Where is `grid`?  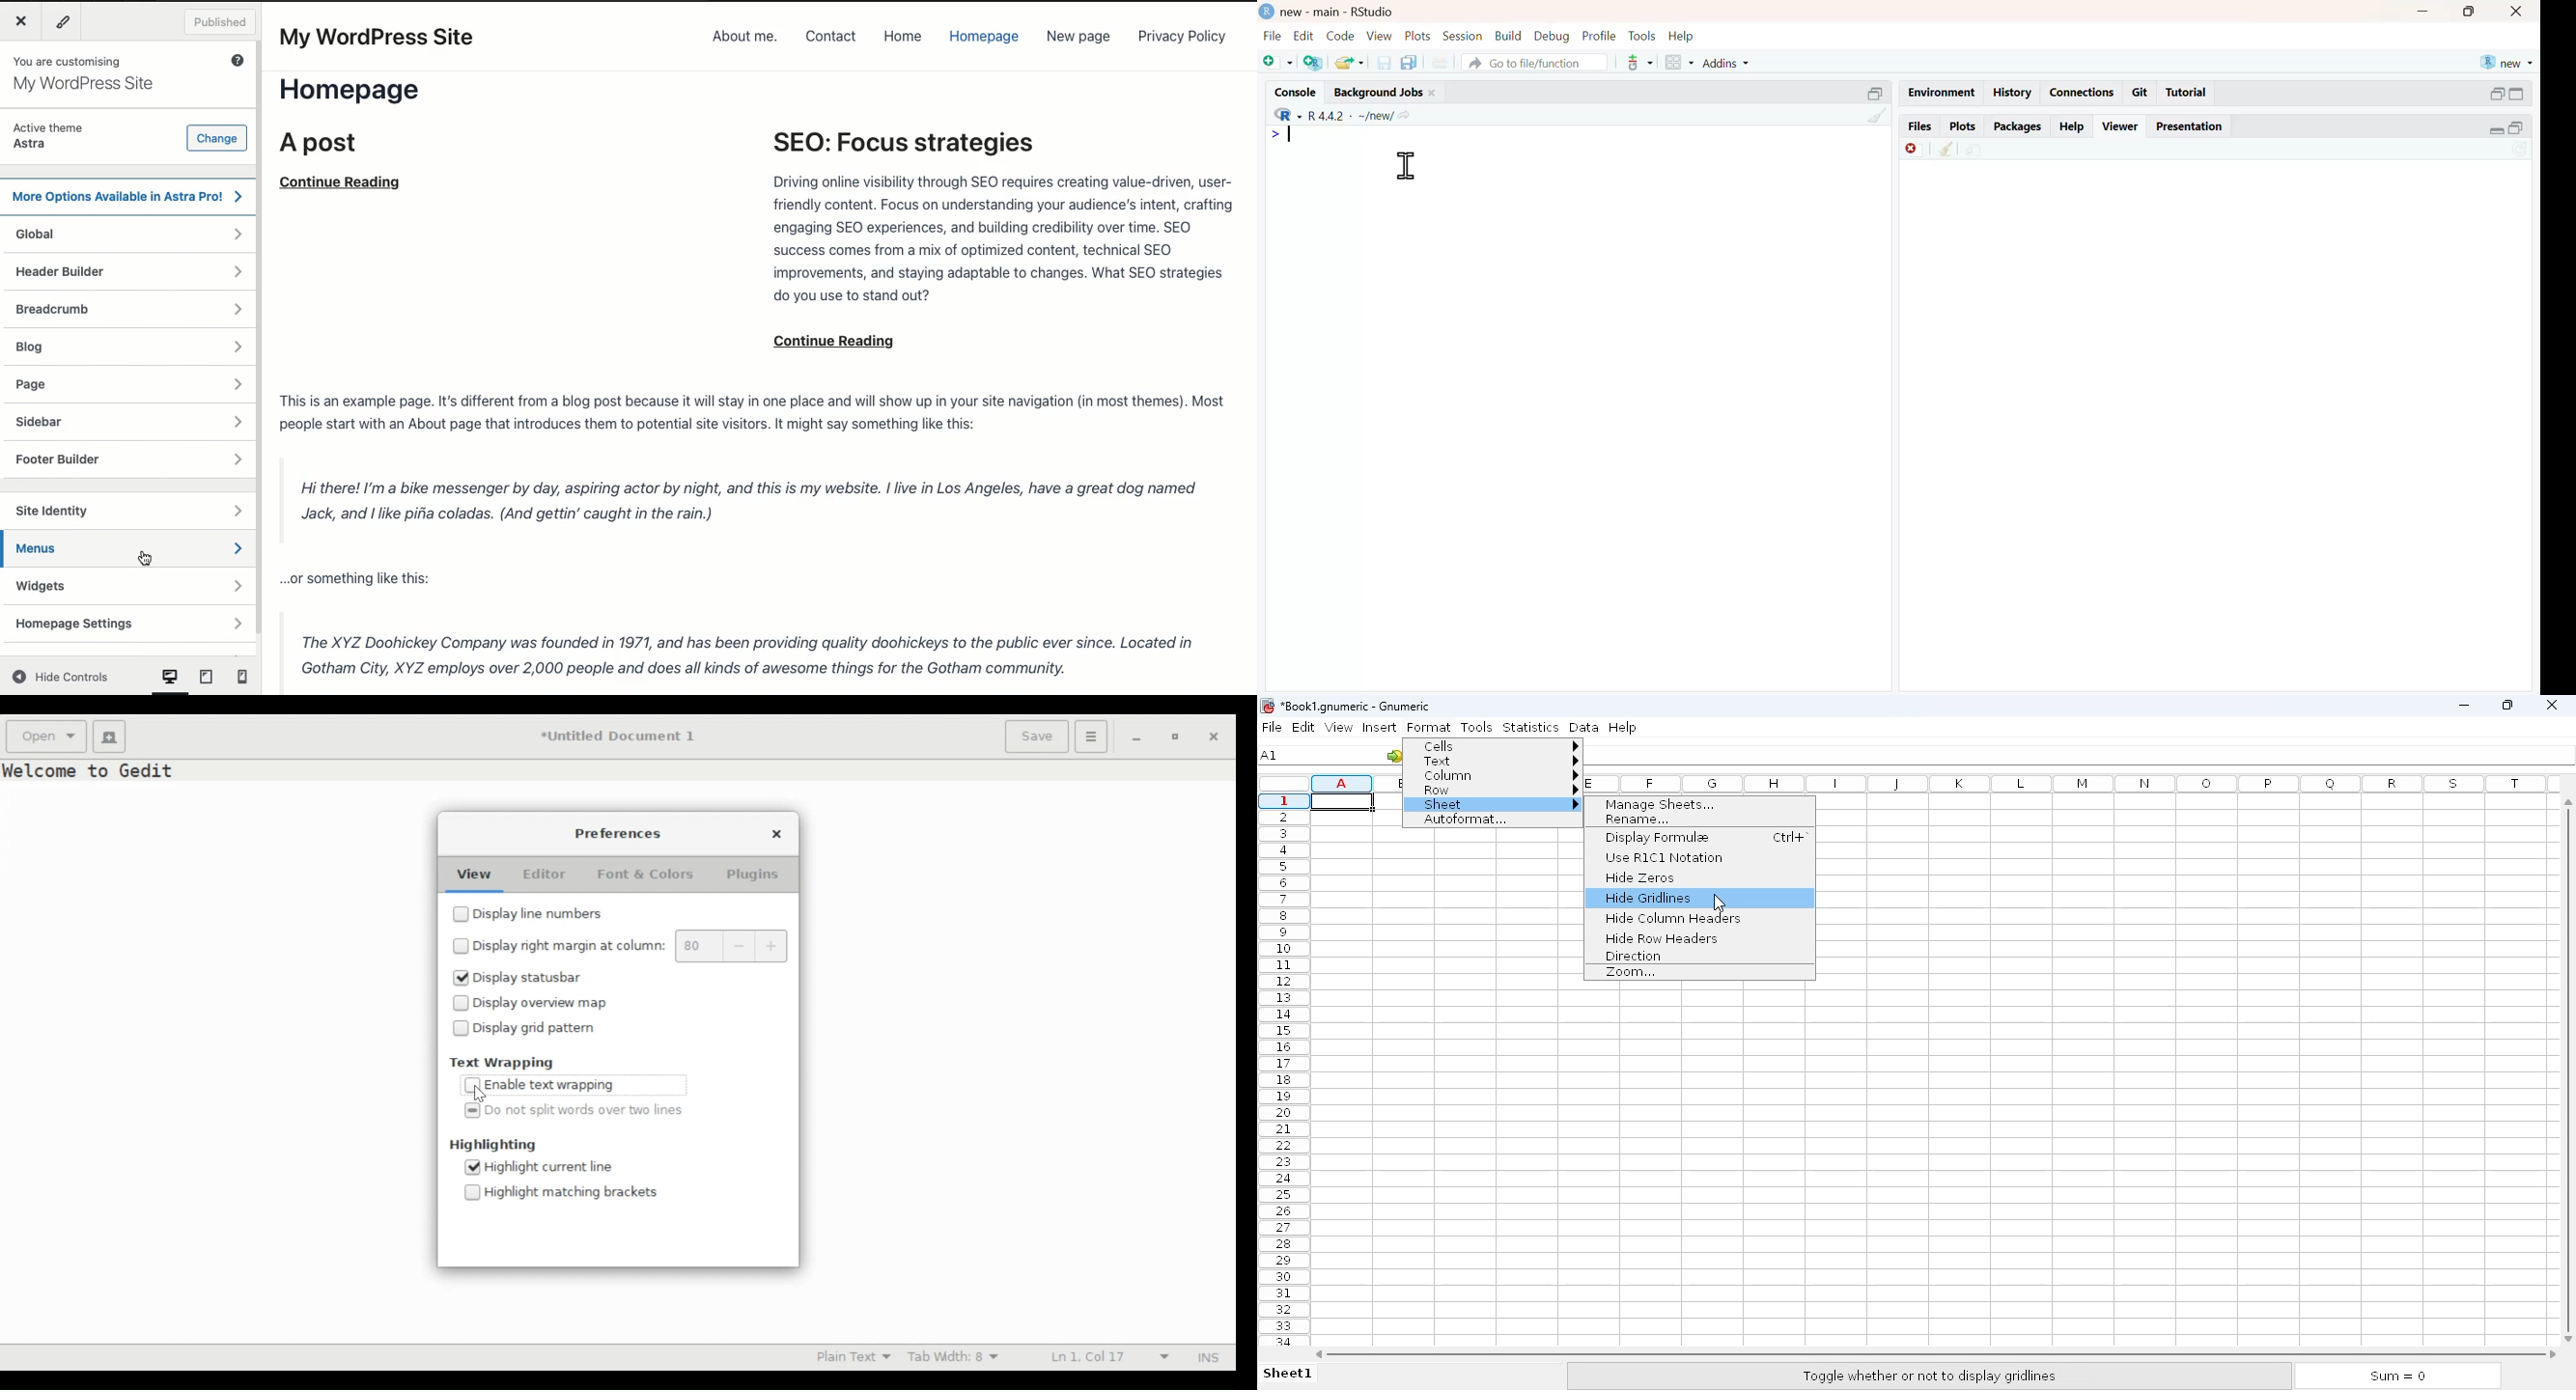 grid is located at coordinates (1681, 61).